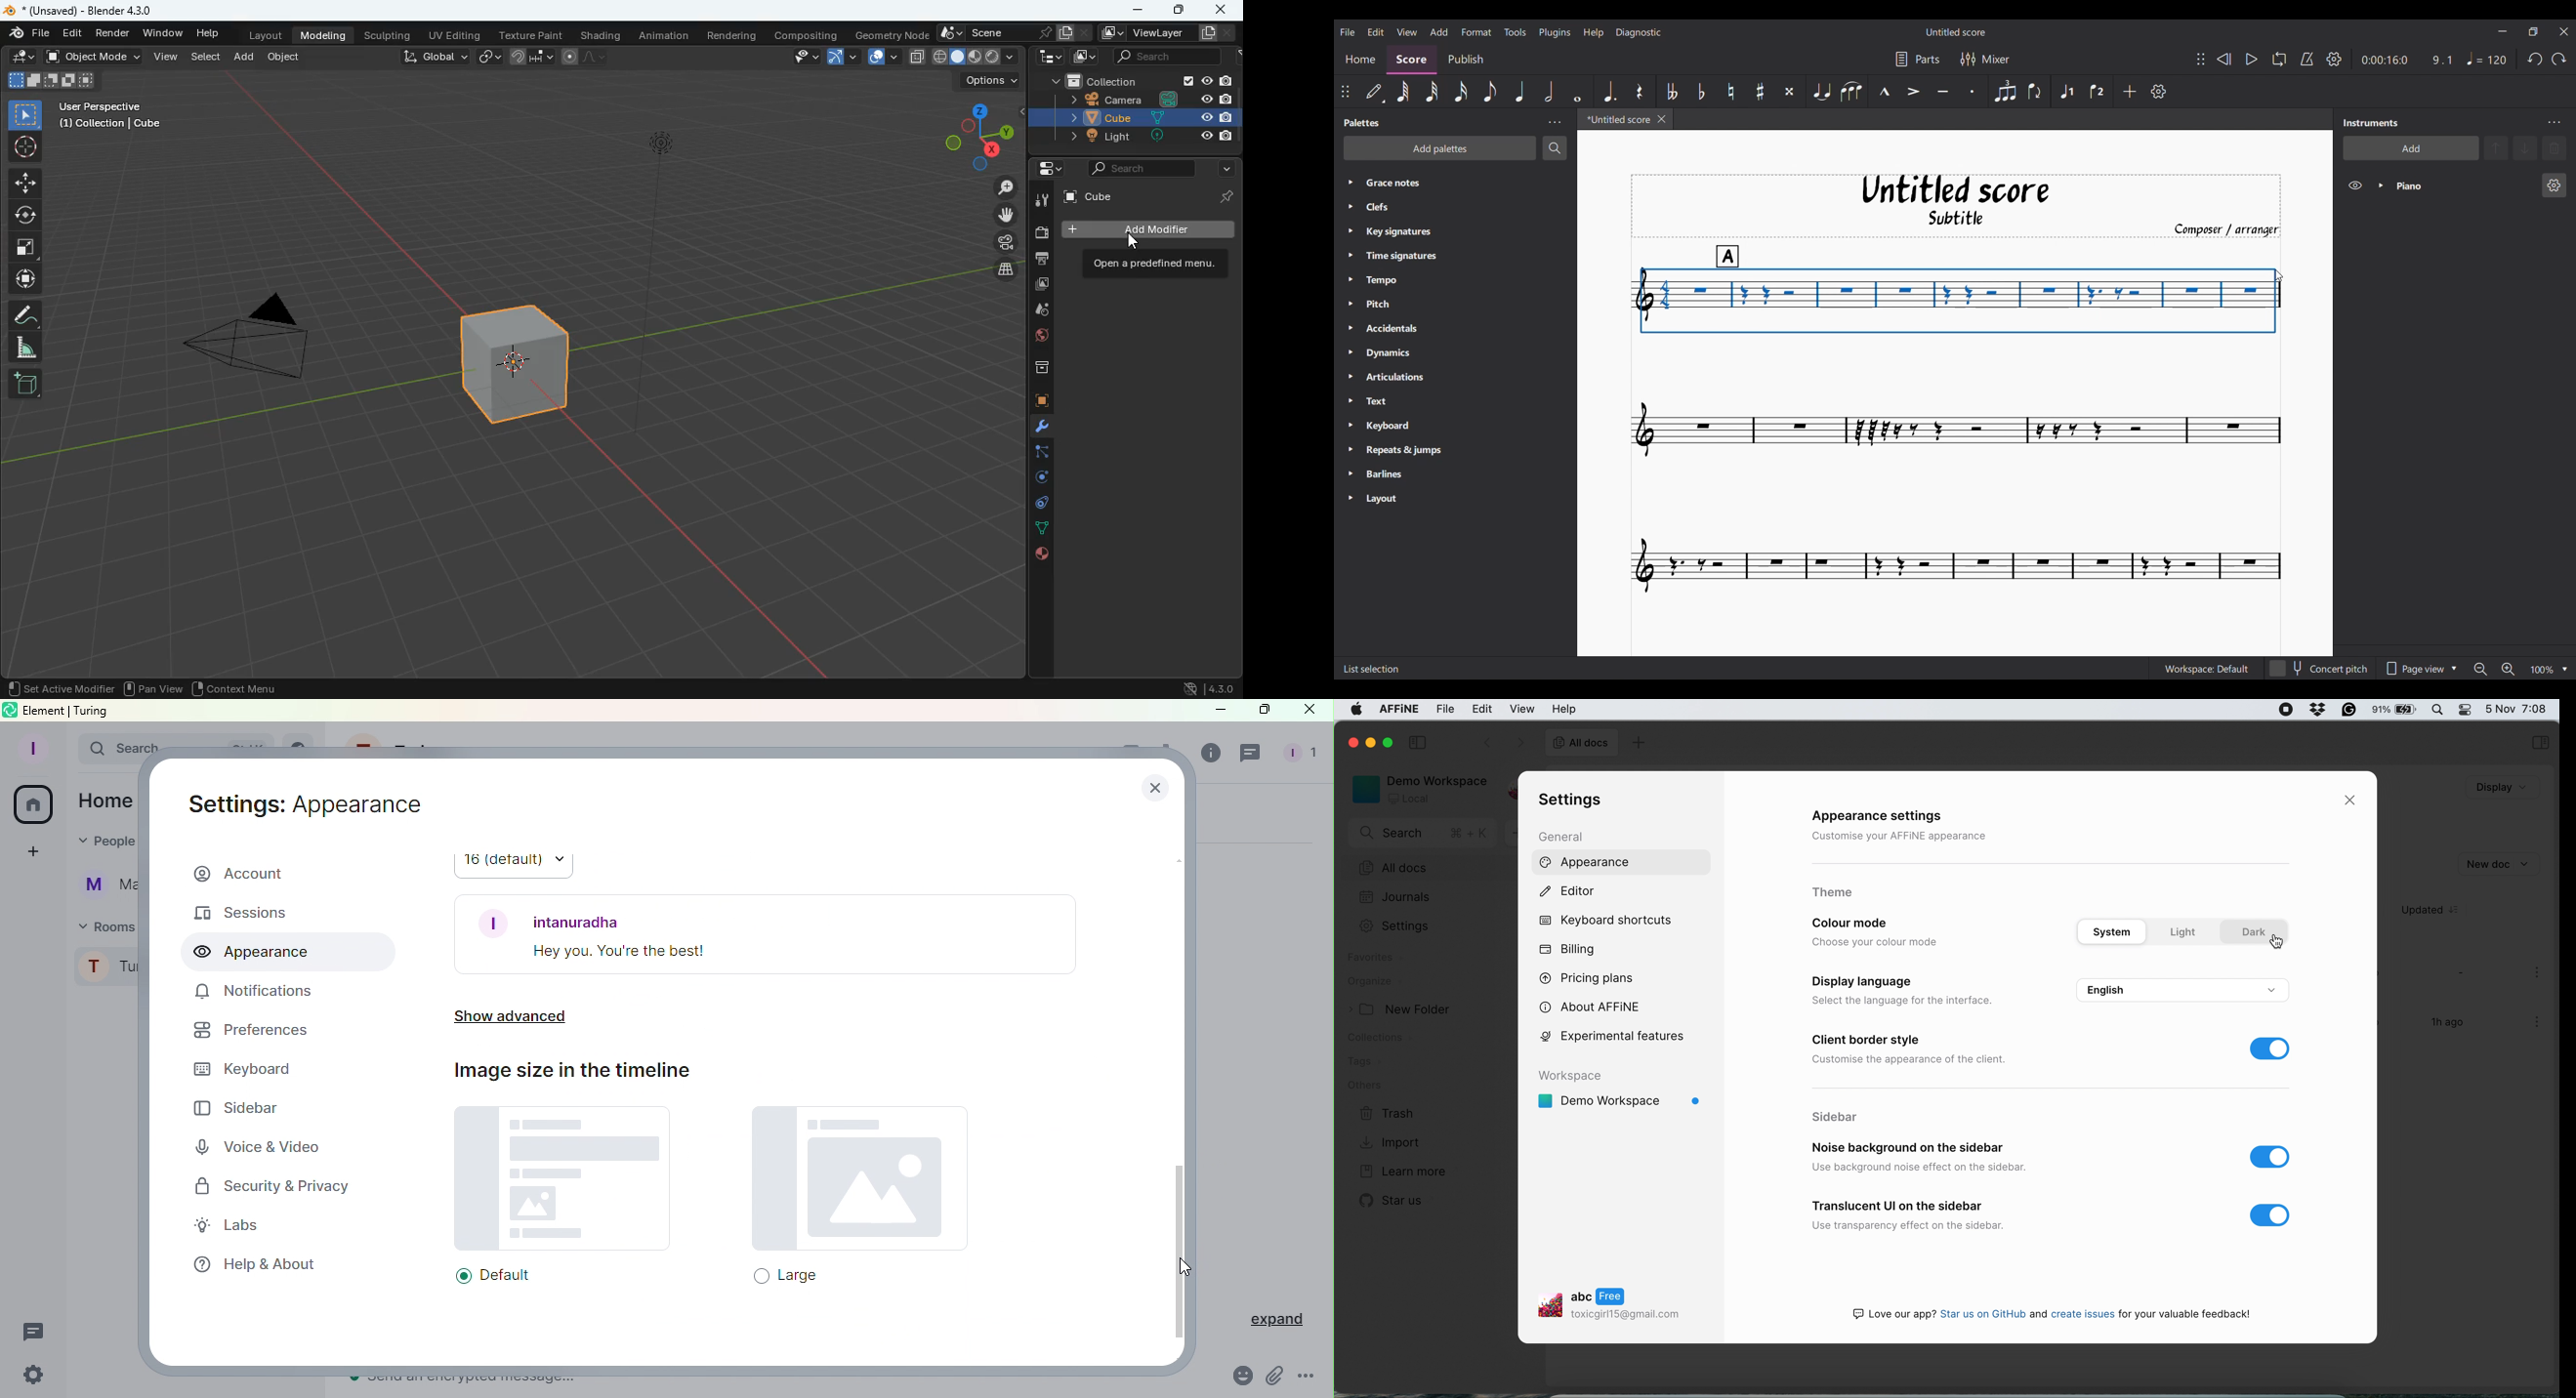 This screenshot has height=1400, width=2576. Describe the element at coordinates (1955, 32) in the screenshot. I see `Score name` at that location.